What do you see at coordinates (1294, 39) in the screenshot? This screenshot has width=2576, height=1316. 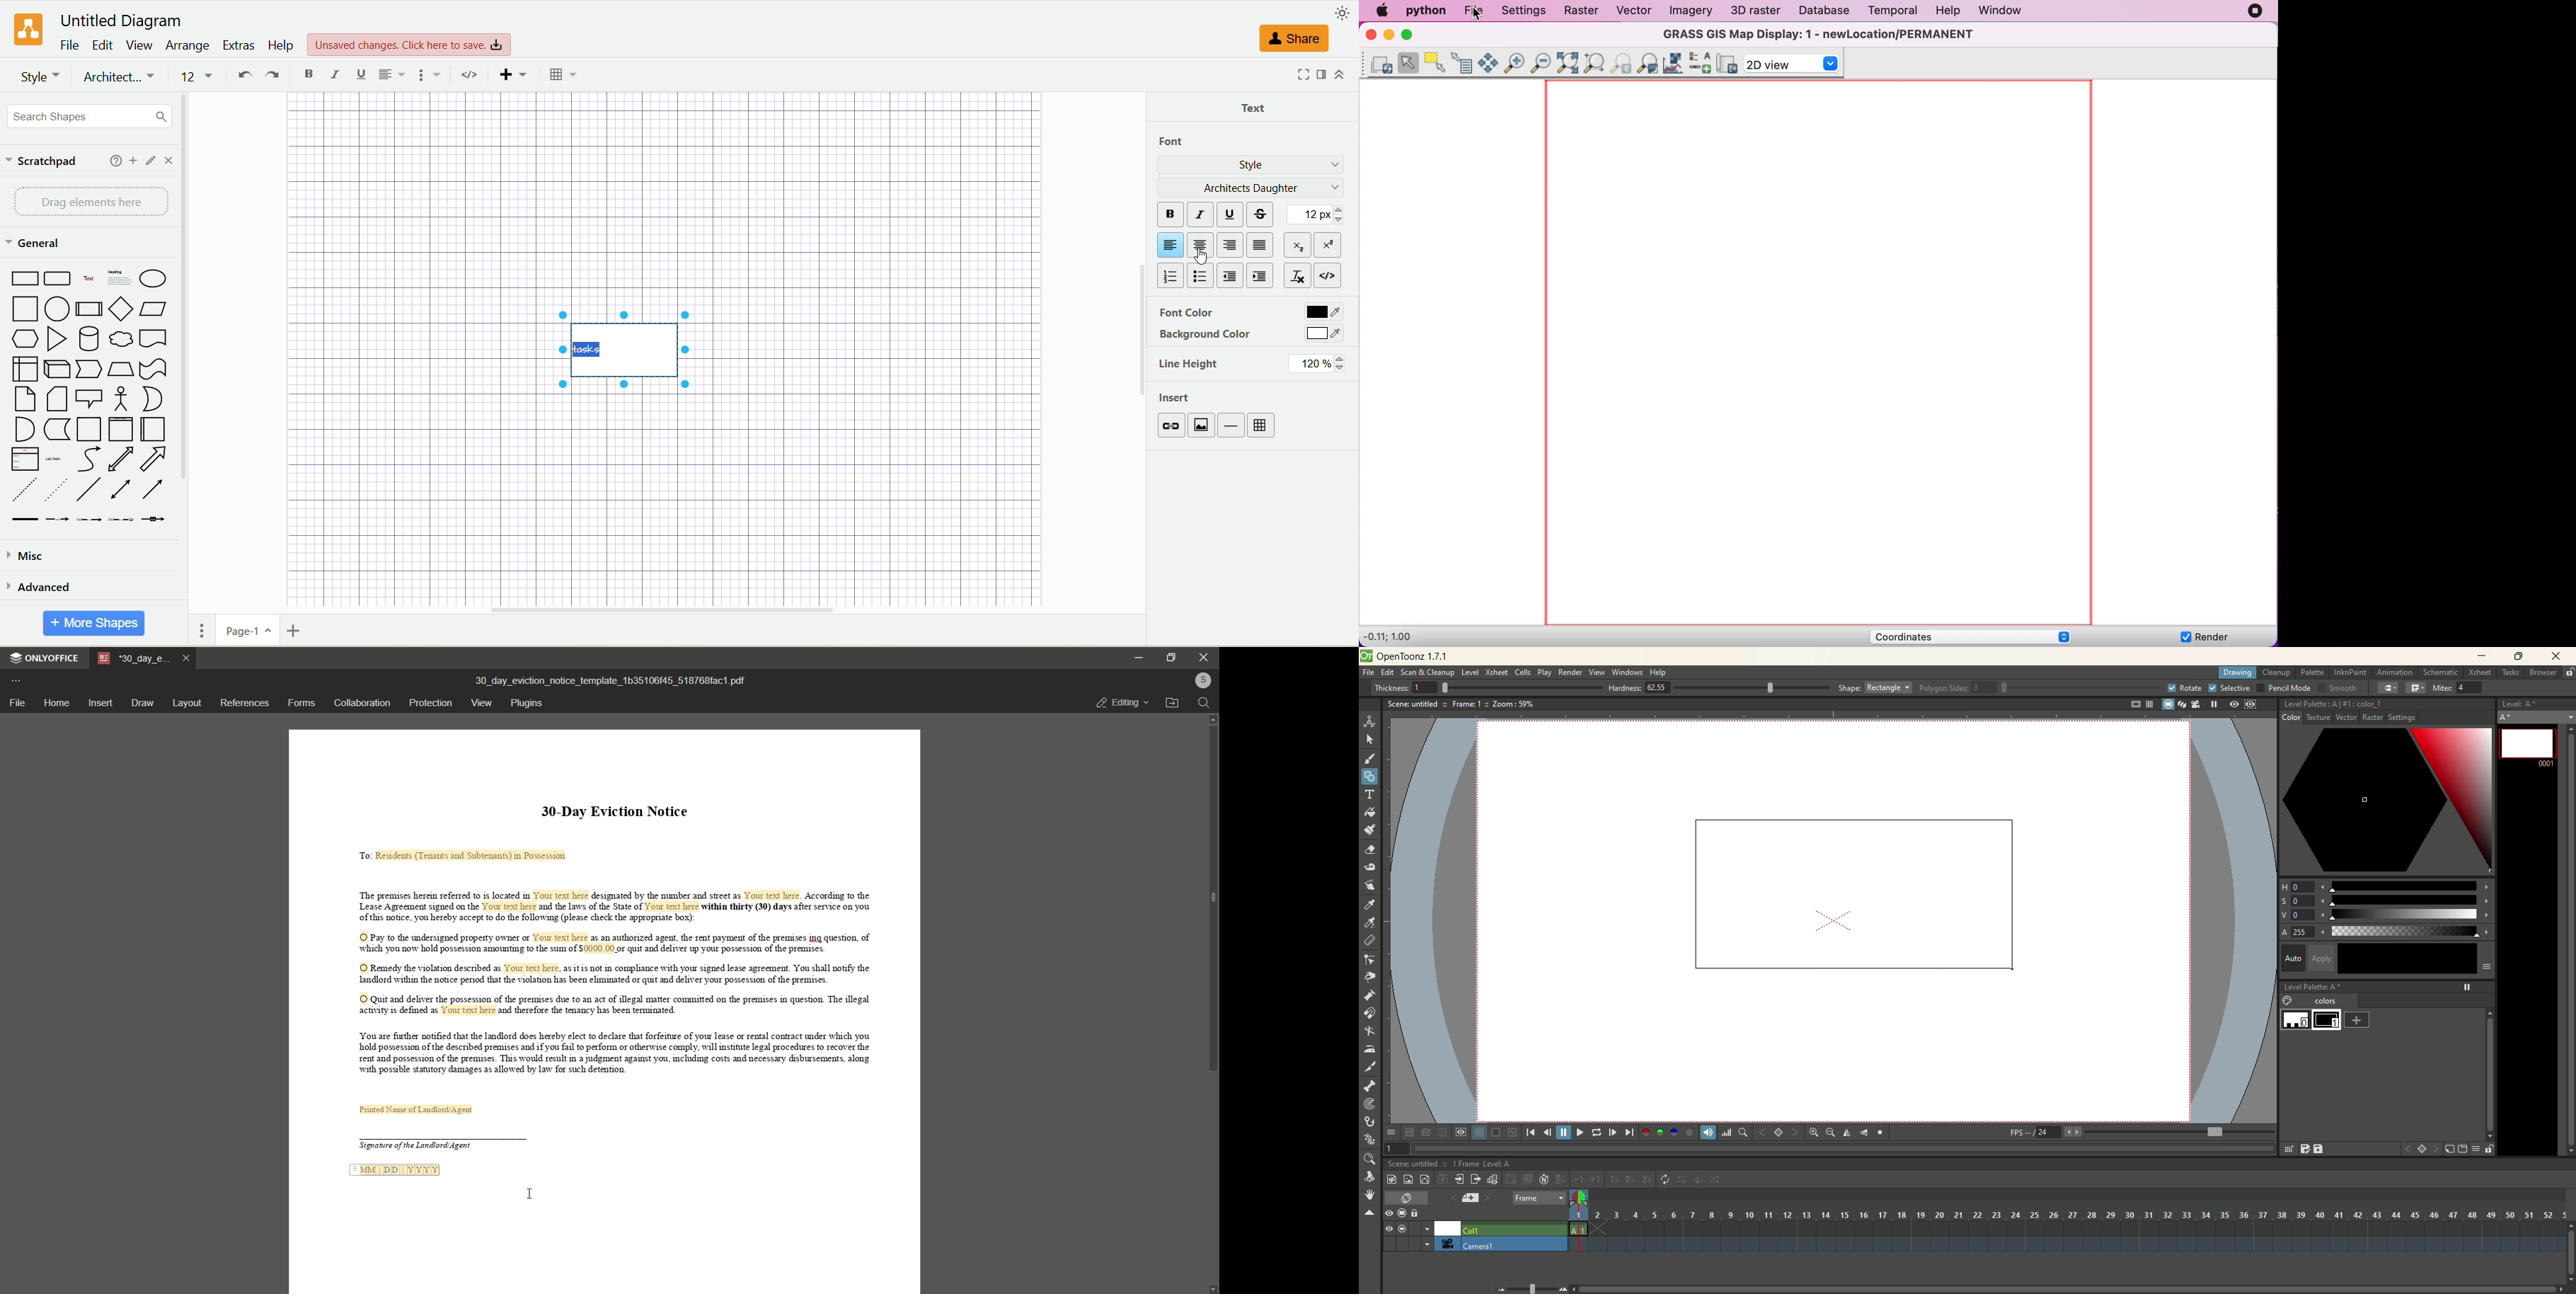 I see `share` at bounding box center [1294, 39].